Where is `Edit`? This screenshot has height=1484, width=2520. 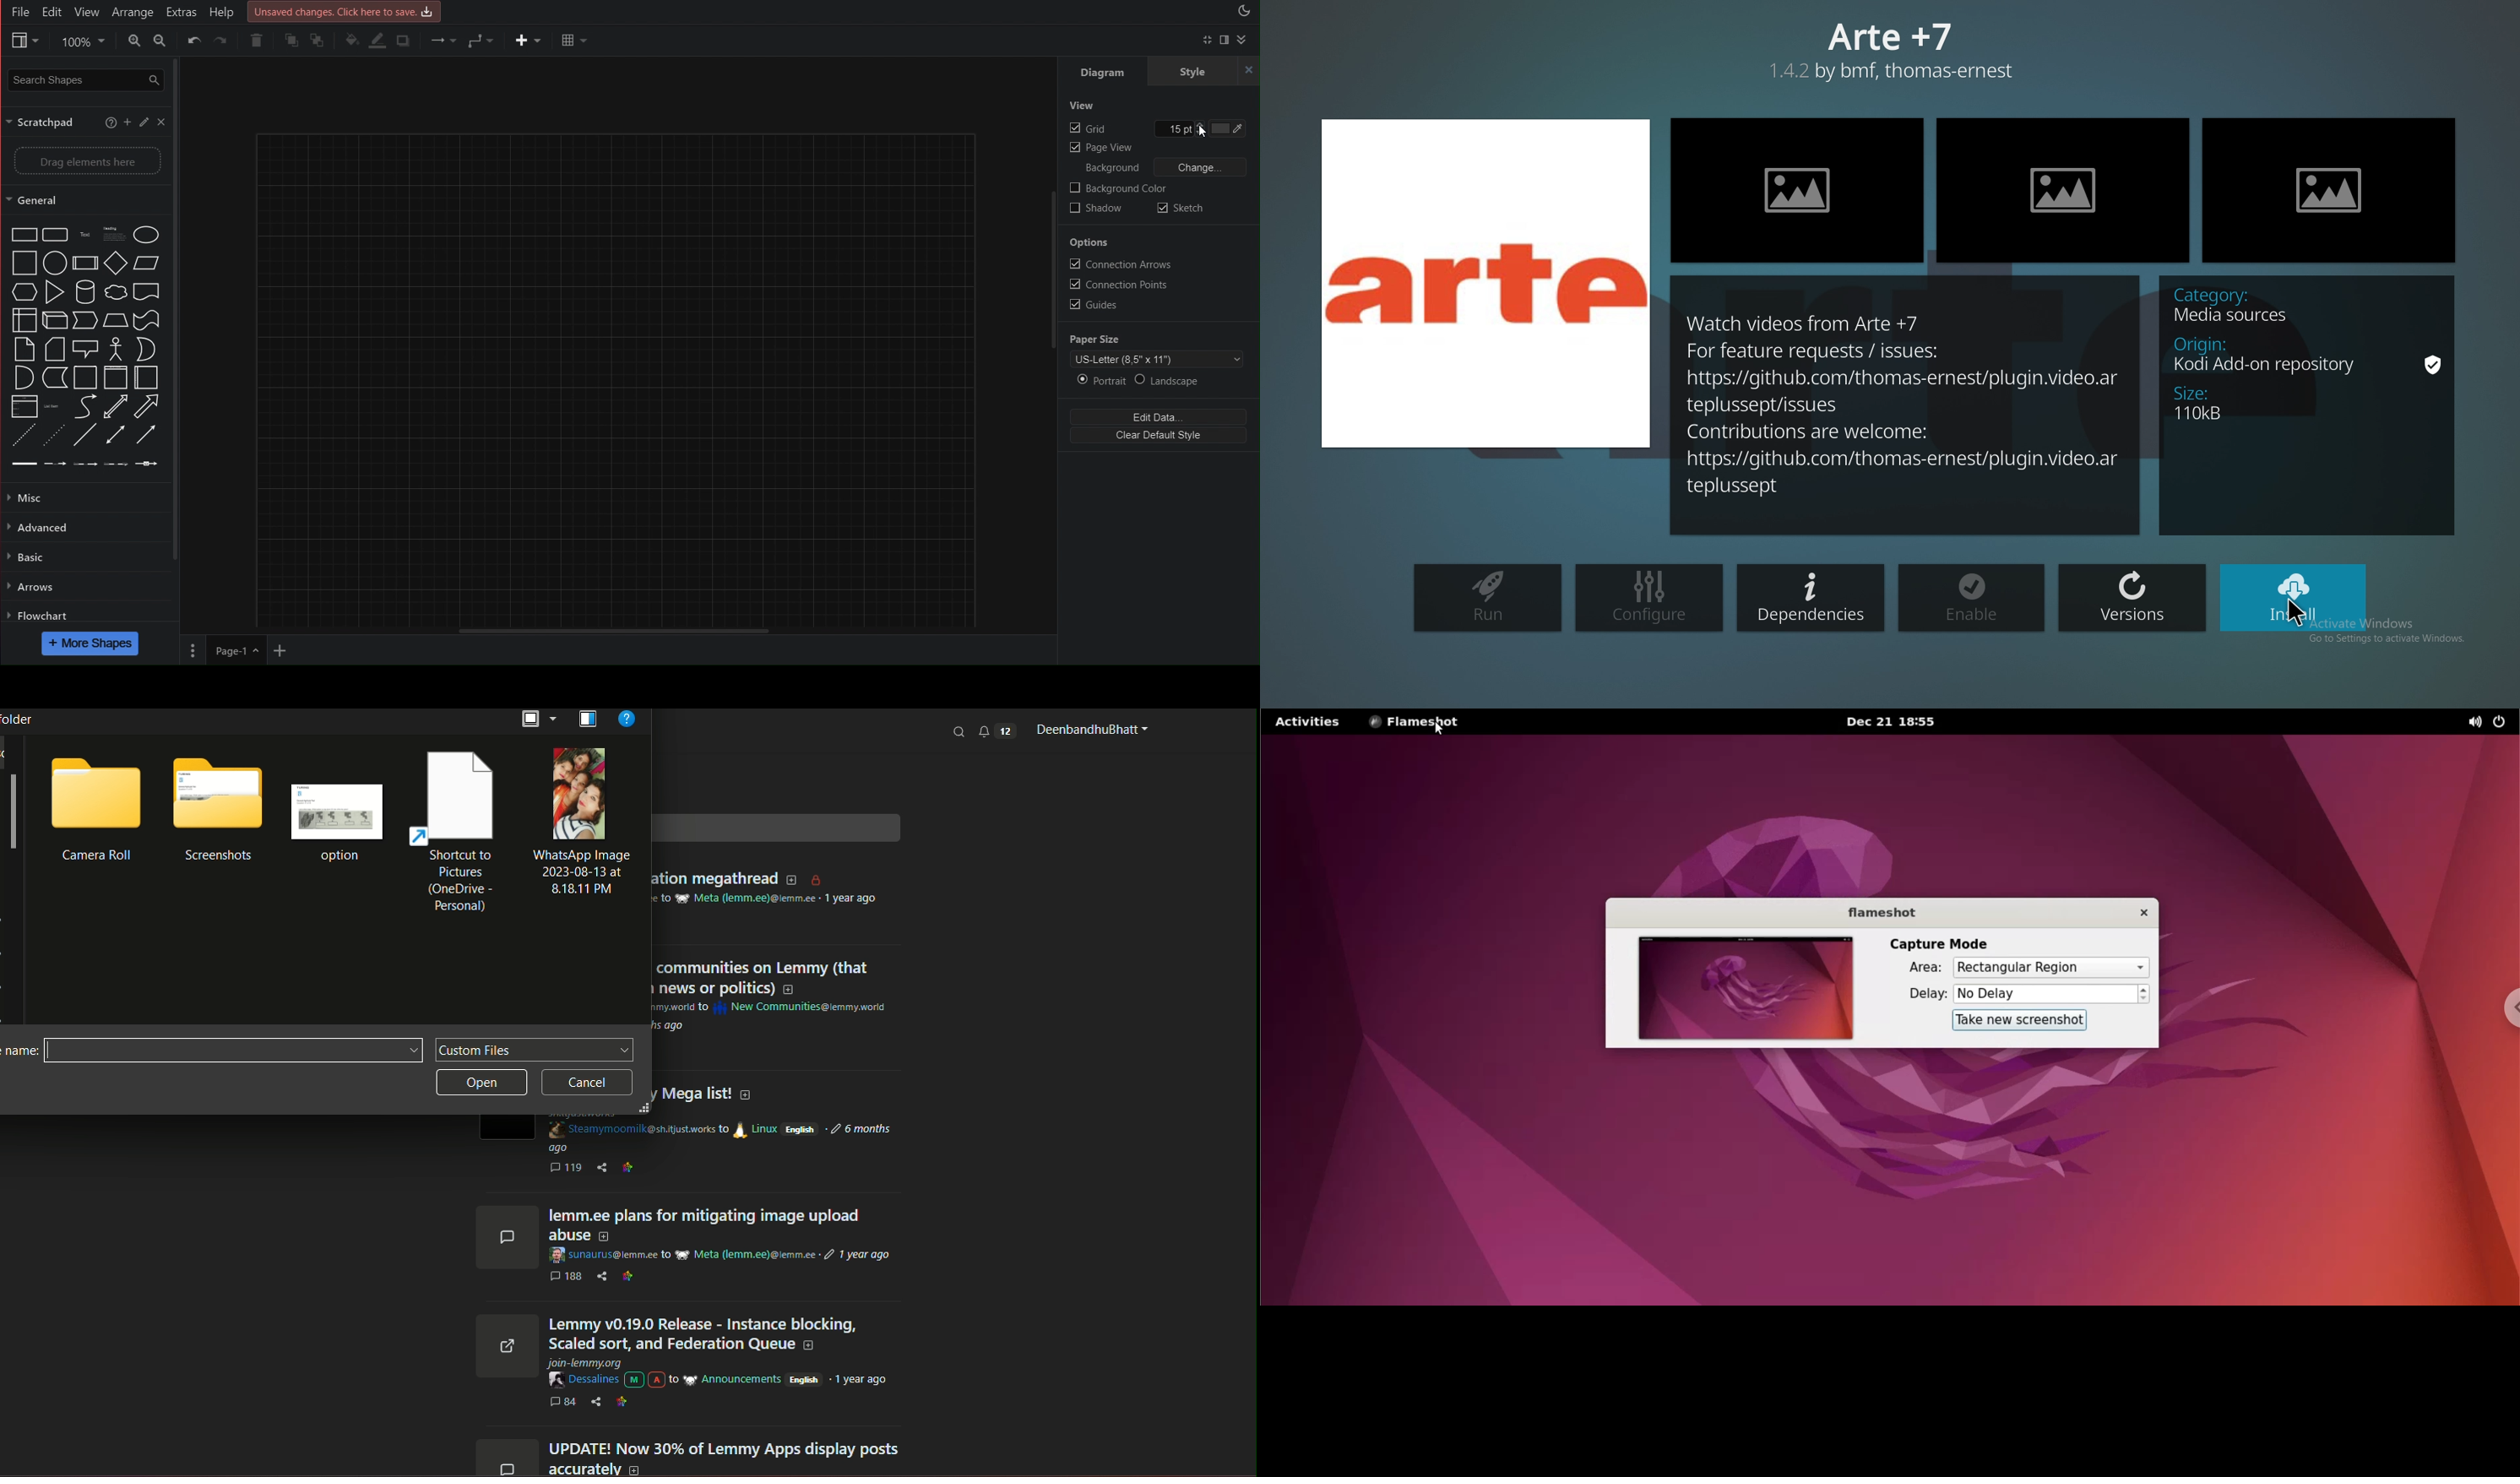 Edit is located at coordinates (144, 124).